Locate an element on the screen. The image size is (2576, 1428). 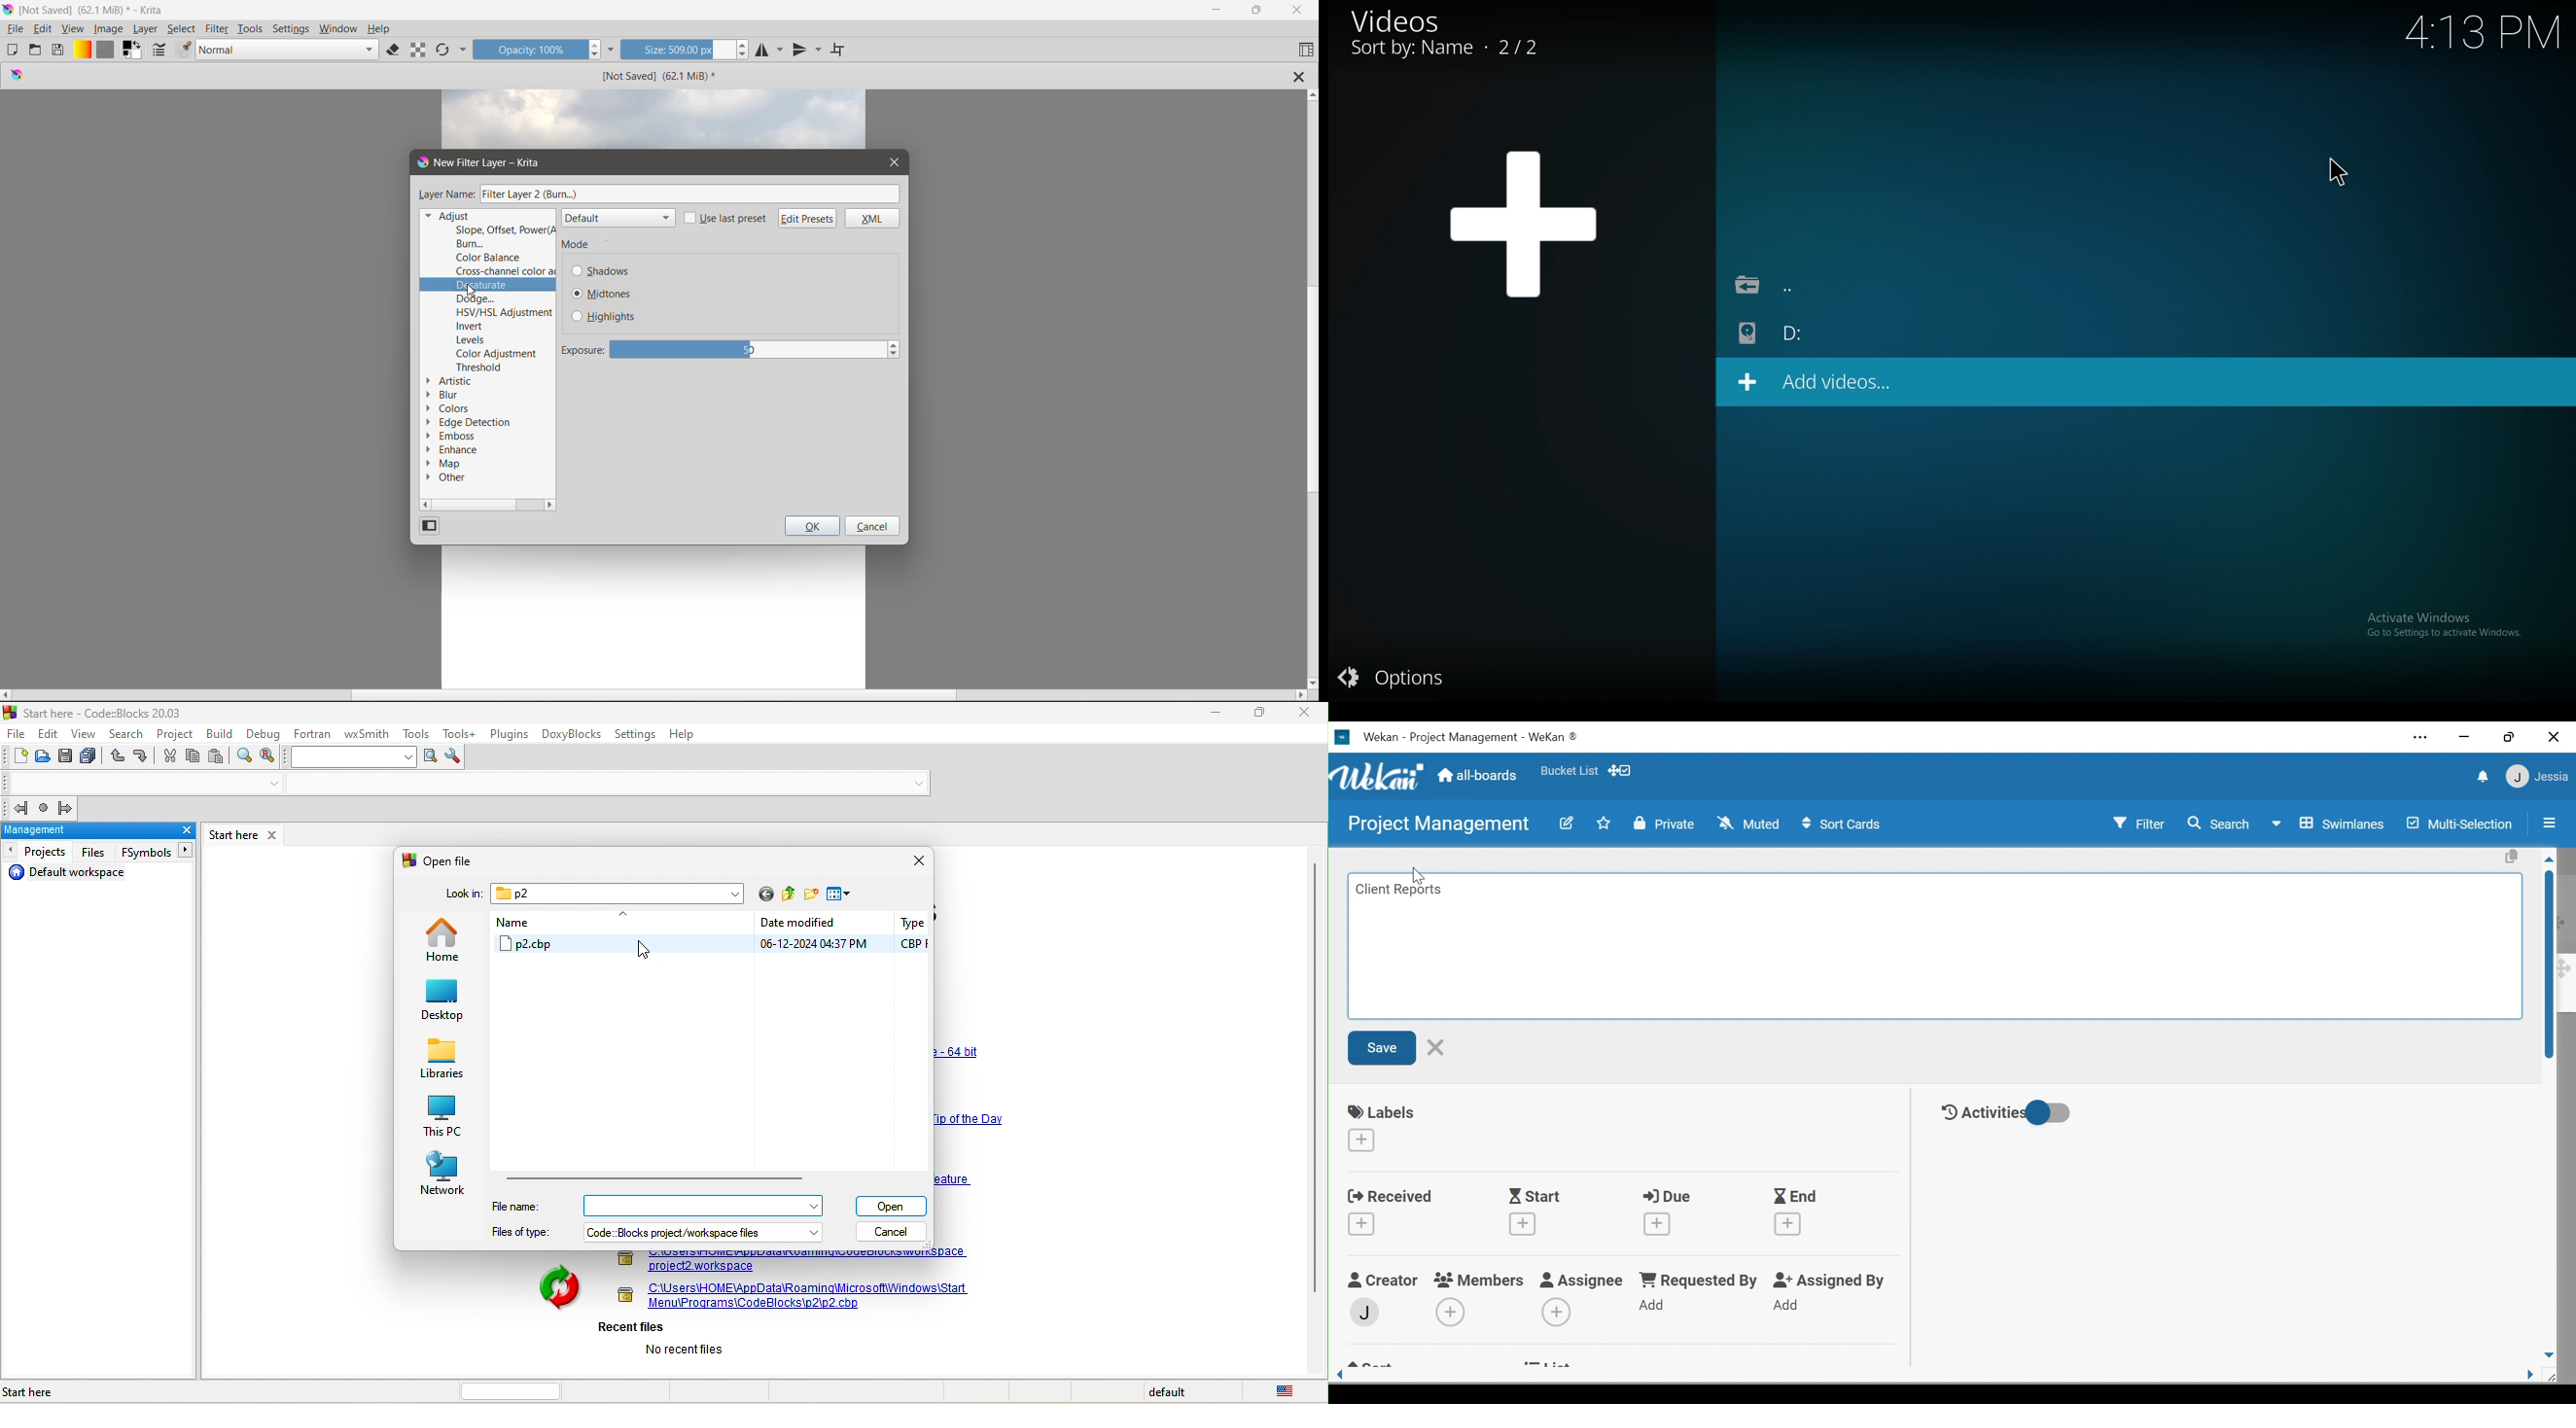
Close is located at coordinates (2552, 736).